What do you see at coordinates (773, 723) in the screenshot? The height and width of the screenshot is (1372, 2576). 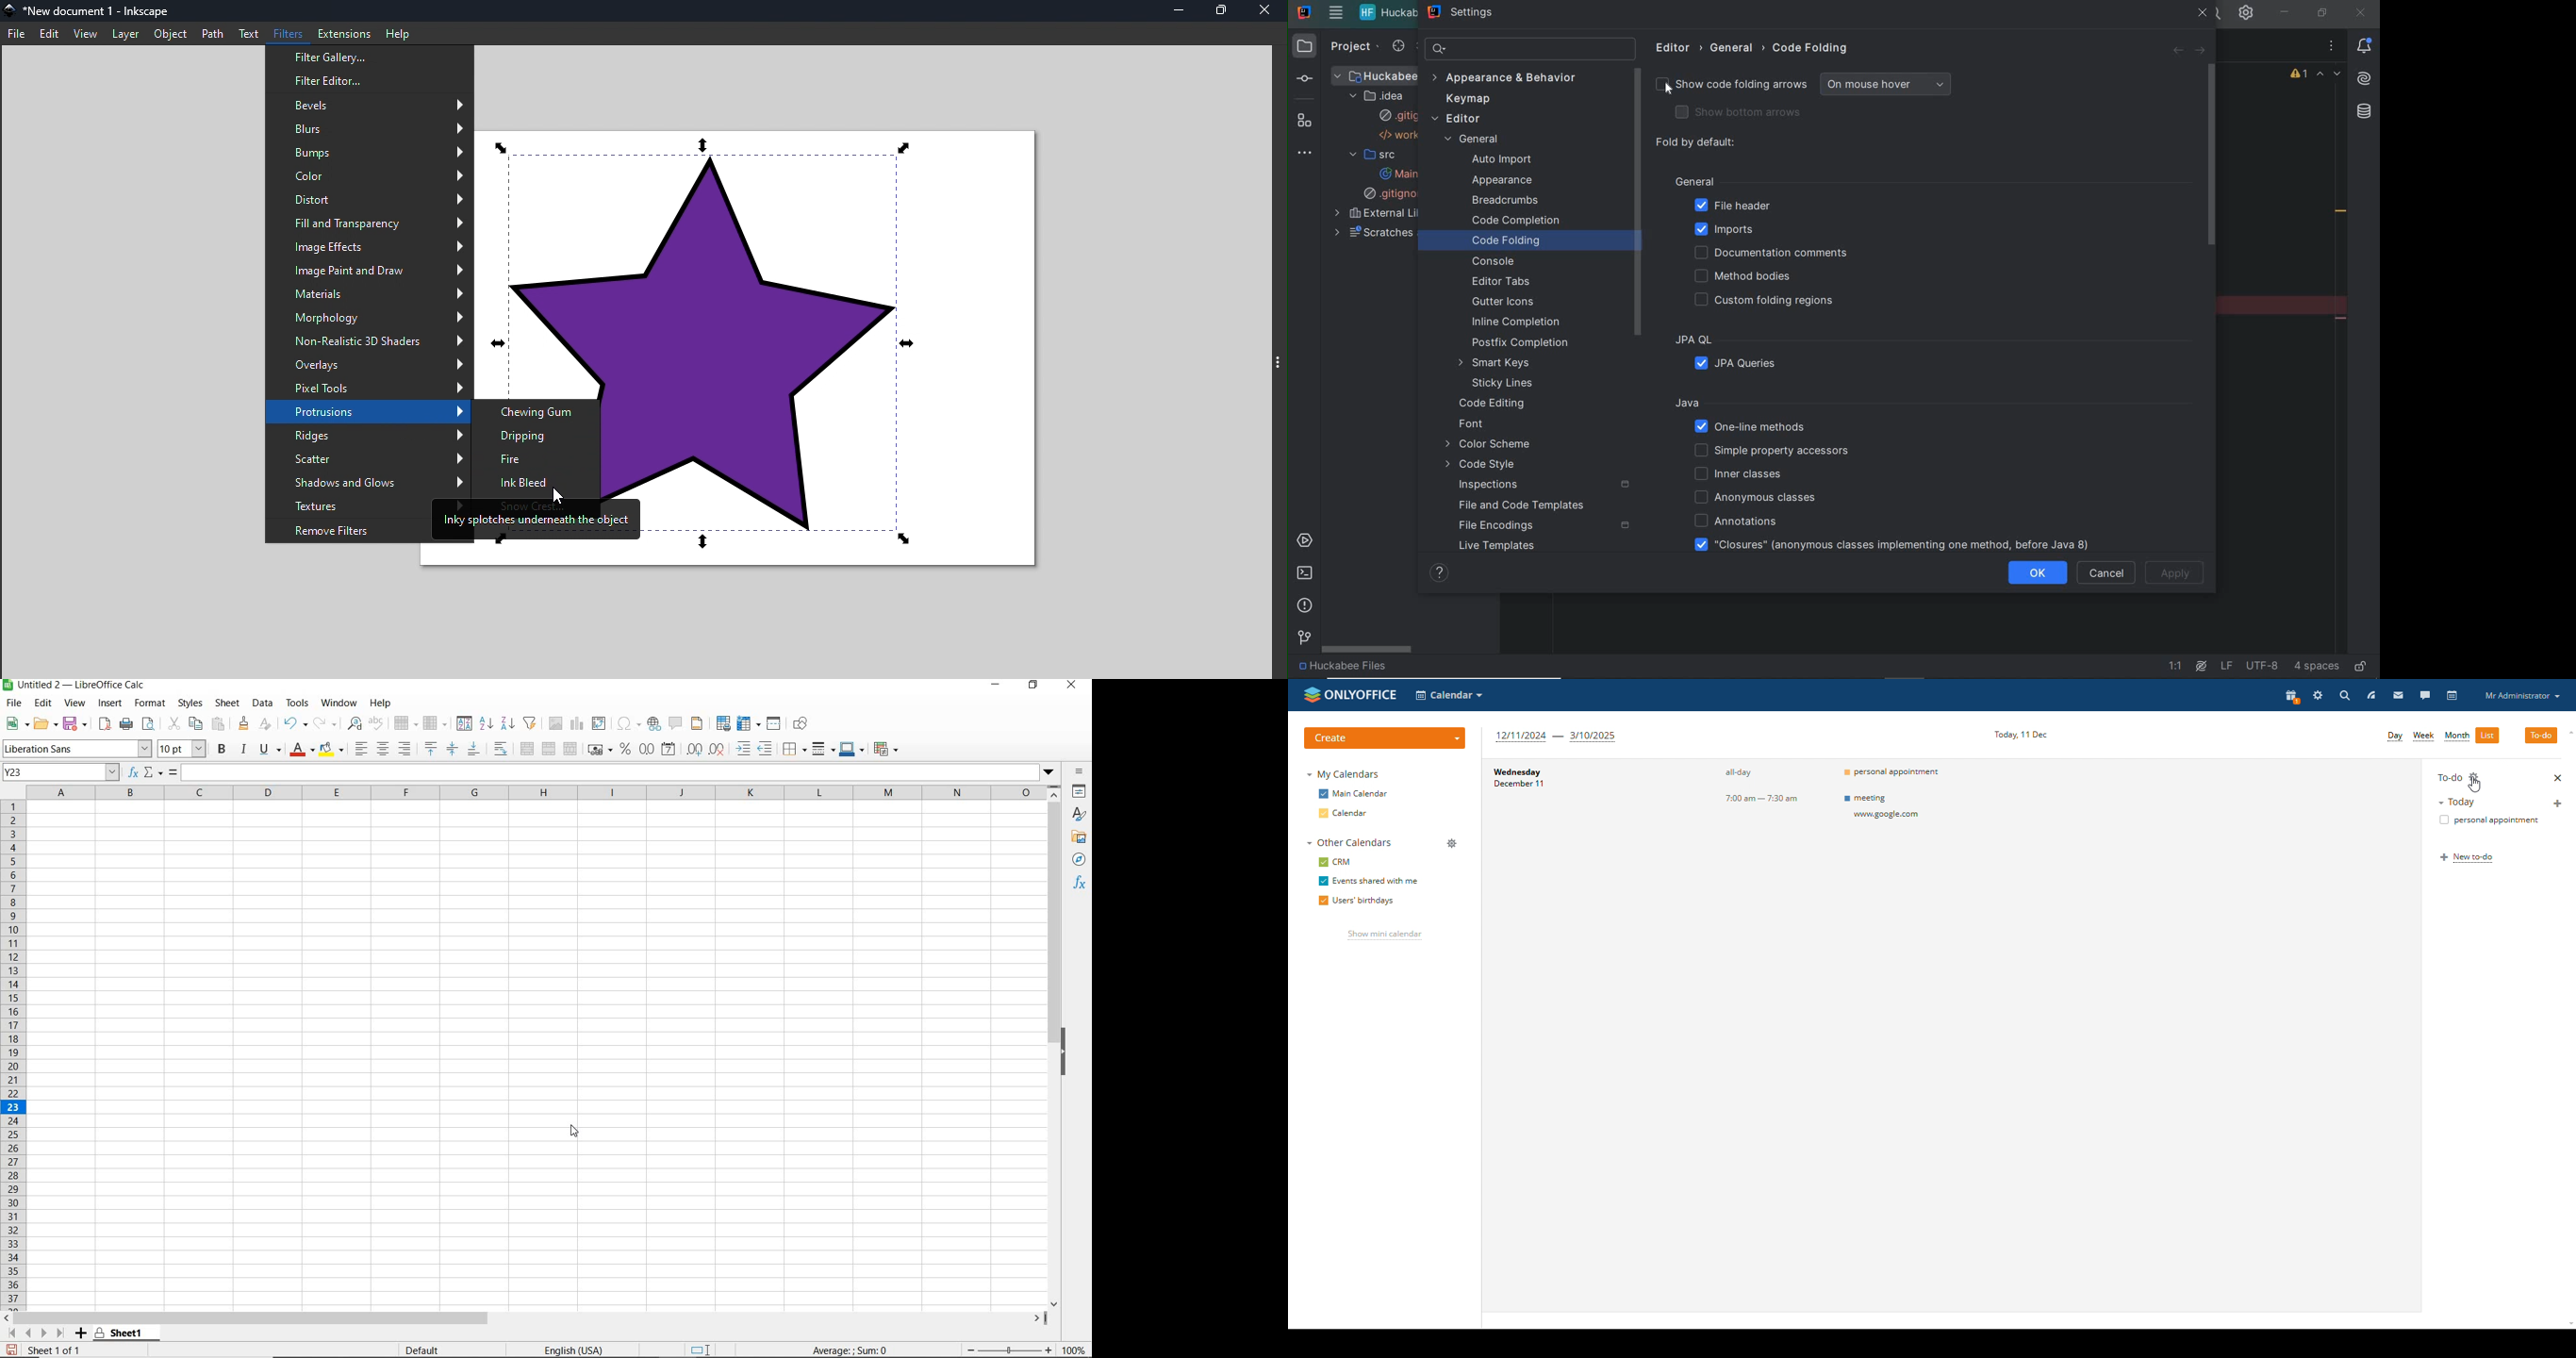 I see `SPLIT WINDOW` at bounding box center [773, 723].